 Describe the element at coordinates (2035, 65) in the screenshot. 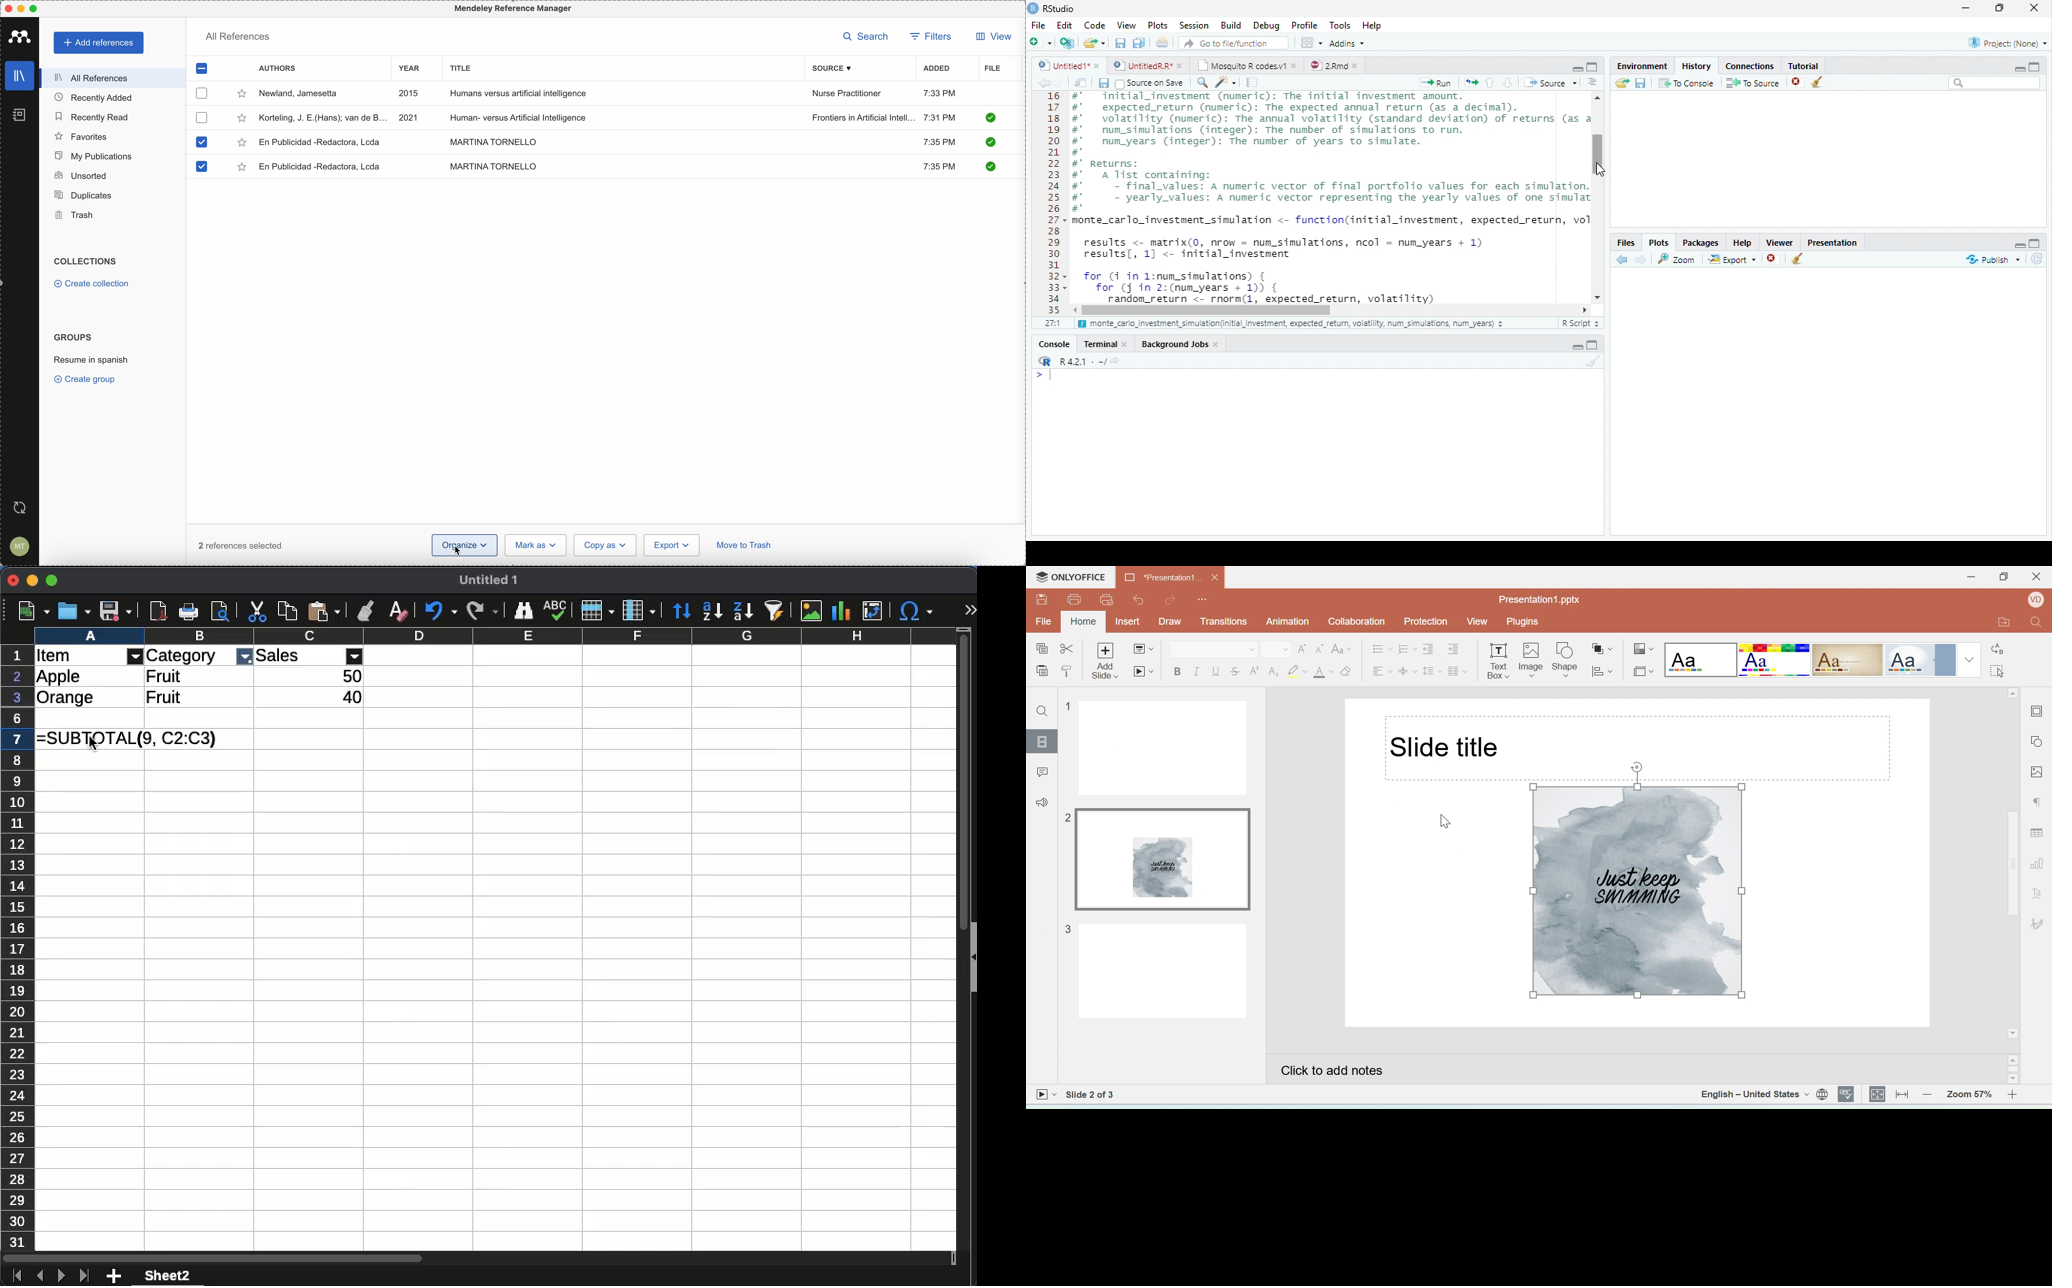

I see `Full Height` at that location.